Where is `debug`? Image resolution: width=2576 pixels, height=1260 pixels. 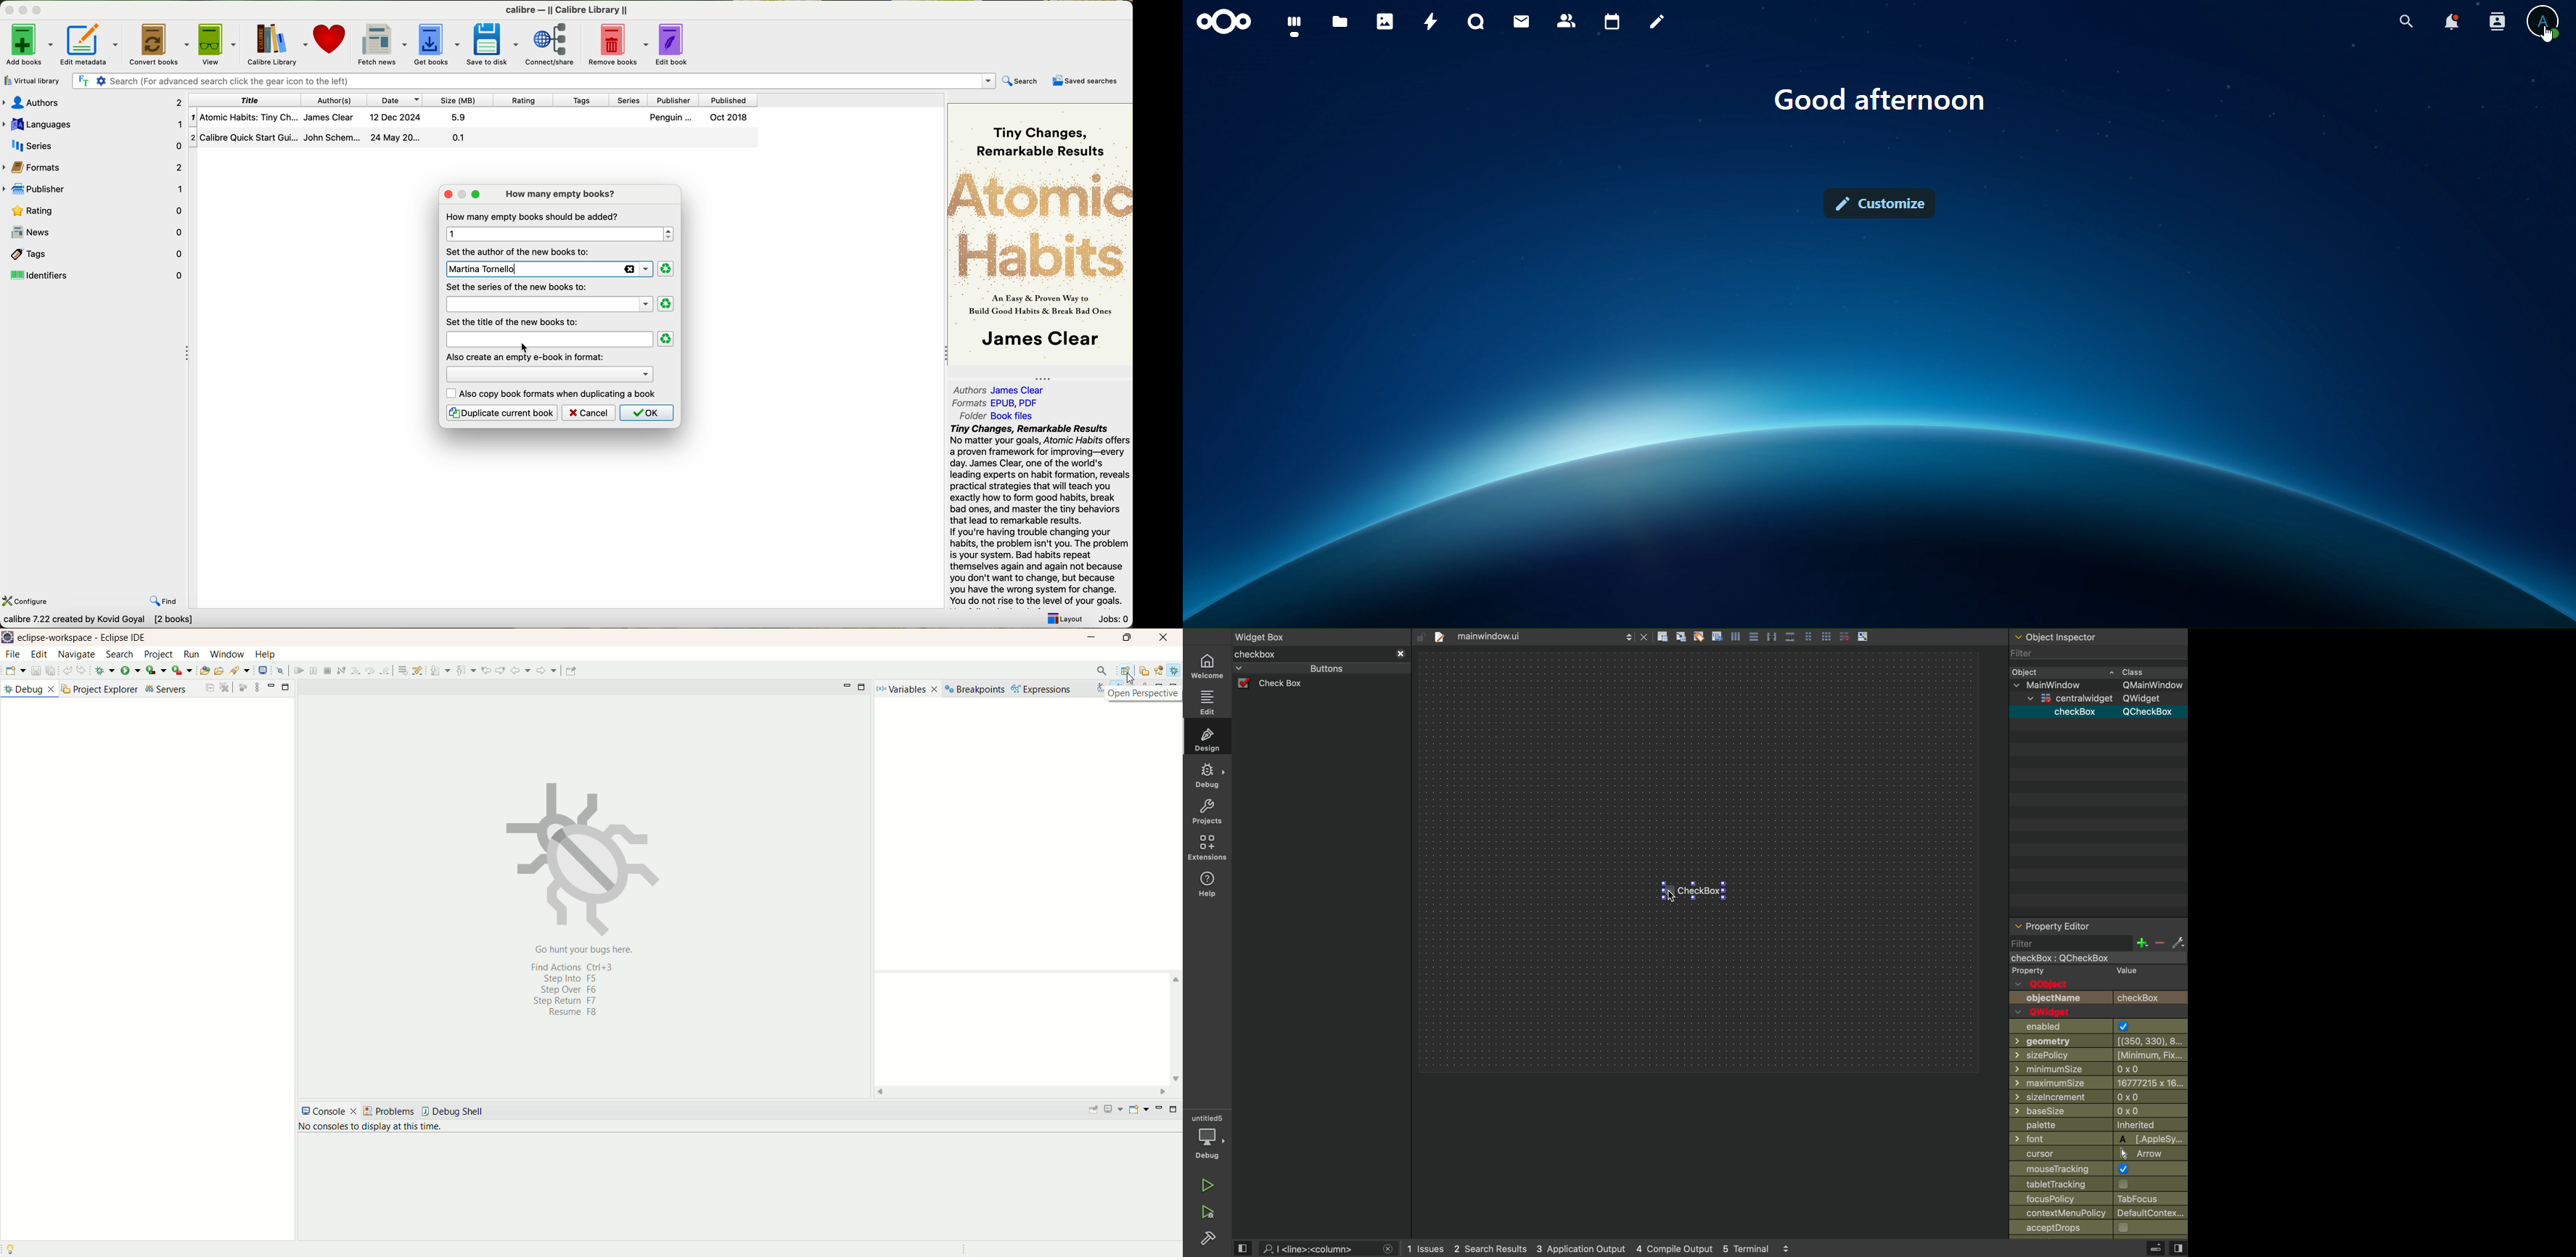
debug is located at coordinates (1207, 776).